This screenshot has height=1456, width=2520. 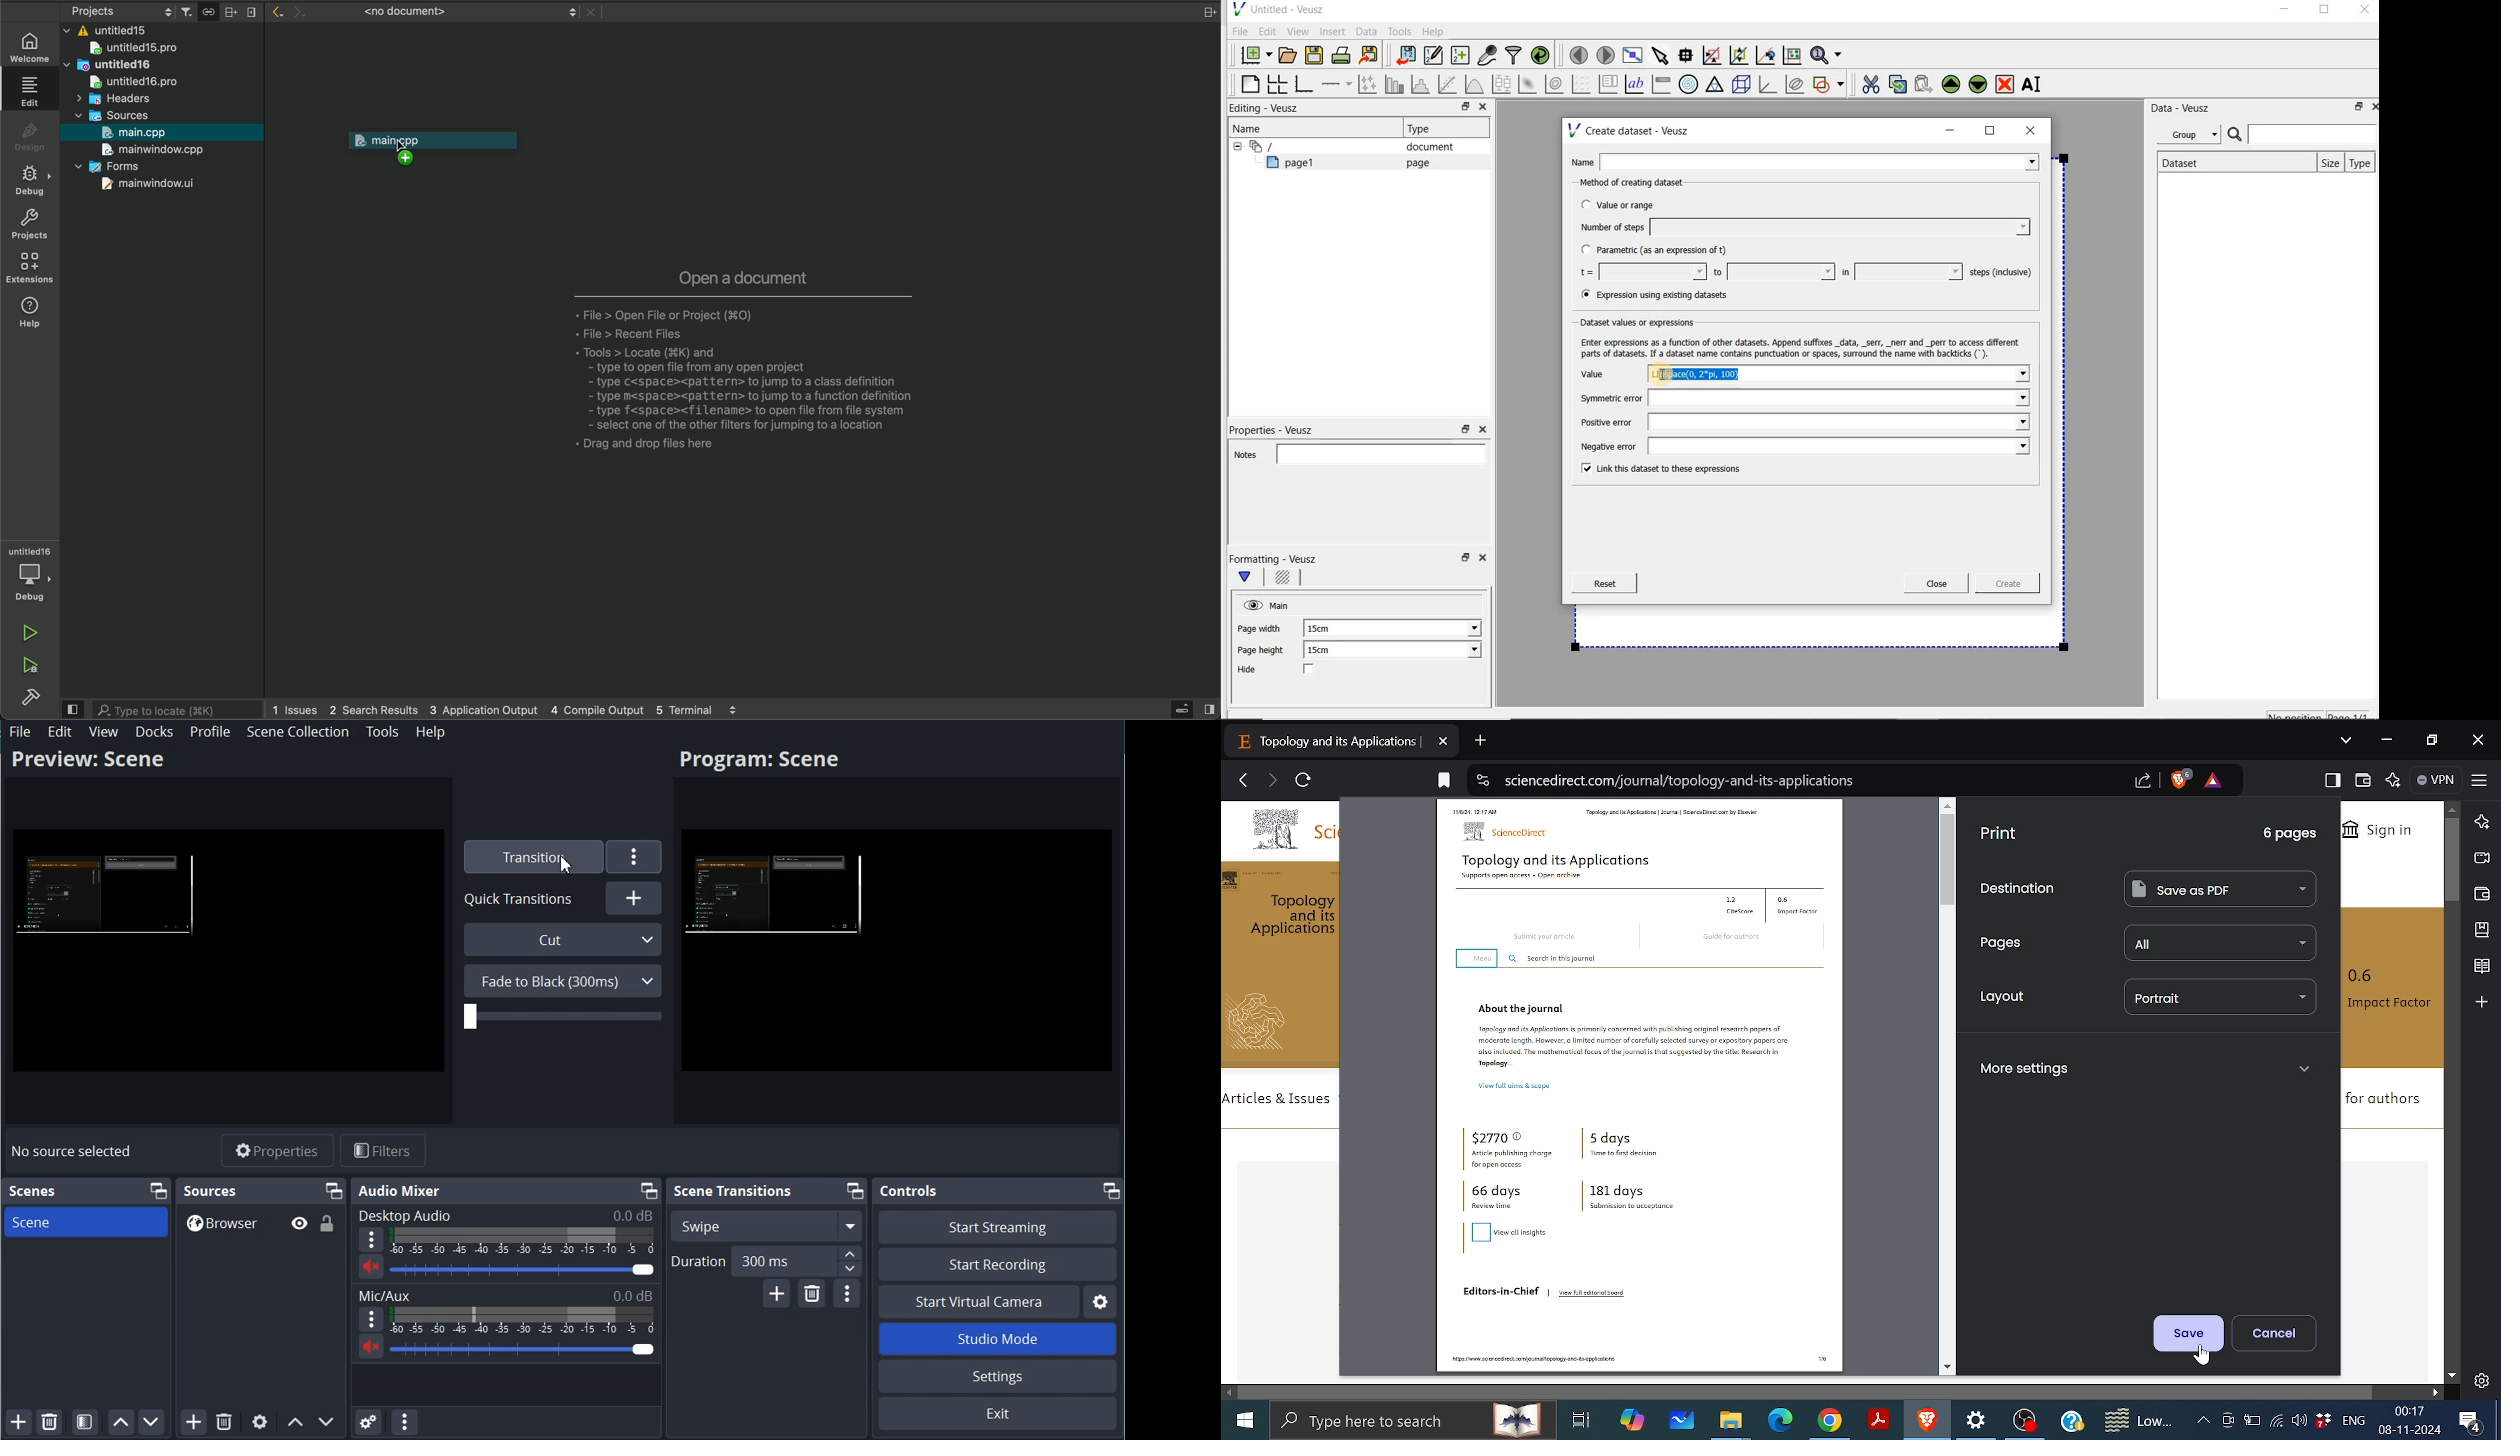 I want to click on No source selected, so click(x=72, y=1151).